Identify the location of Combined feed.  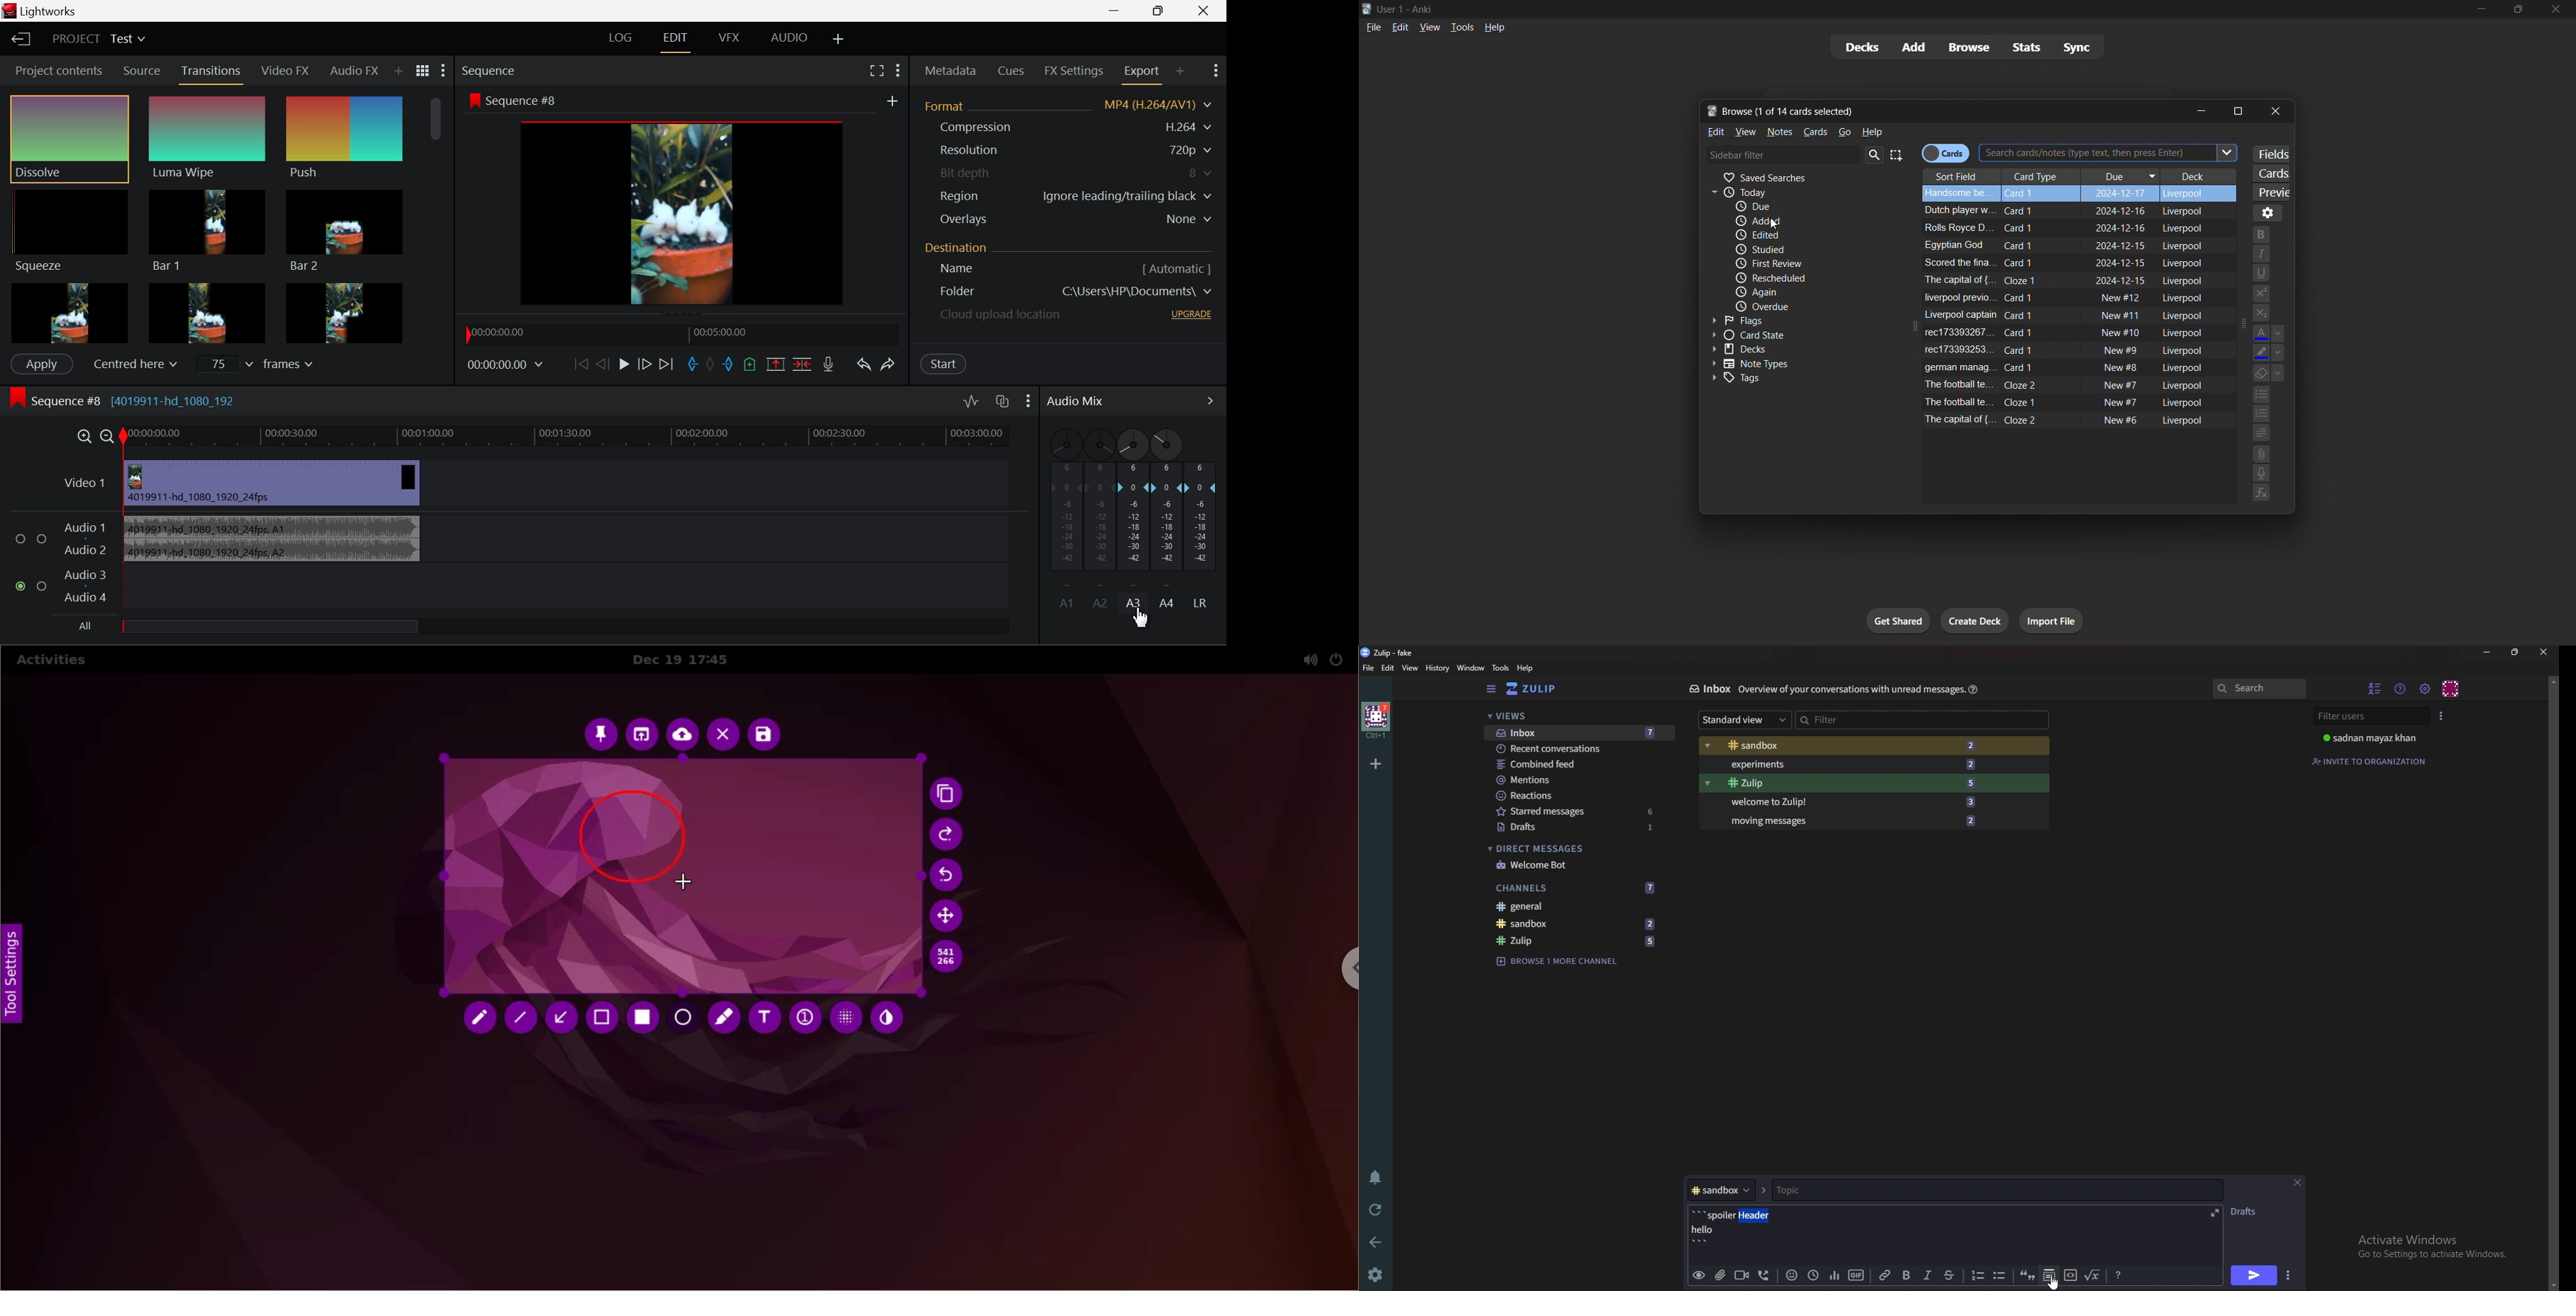
(1577, 764).